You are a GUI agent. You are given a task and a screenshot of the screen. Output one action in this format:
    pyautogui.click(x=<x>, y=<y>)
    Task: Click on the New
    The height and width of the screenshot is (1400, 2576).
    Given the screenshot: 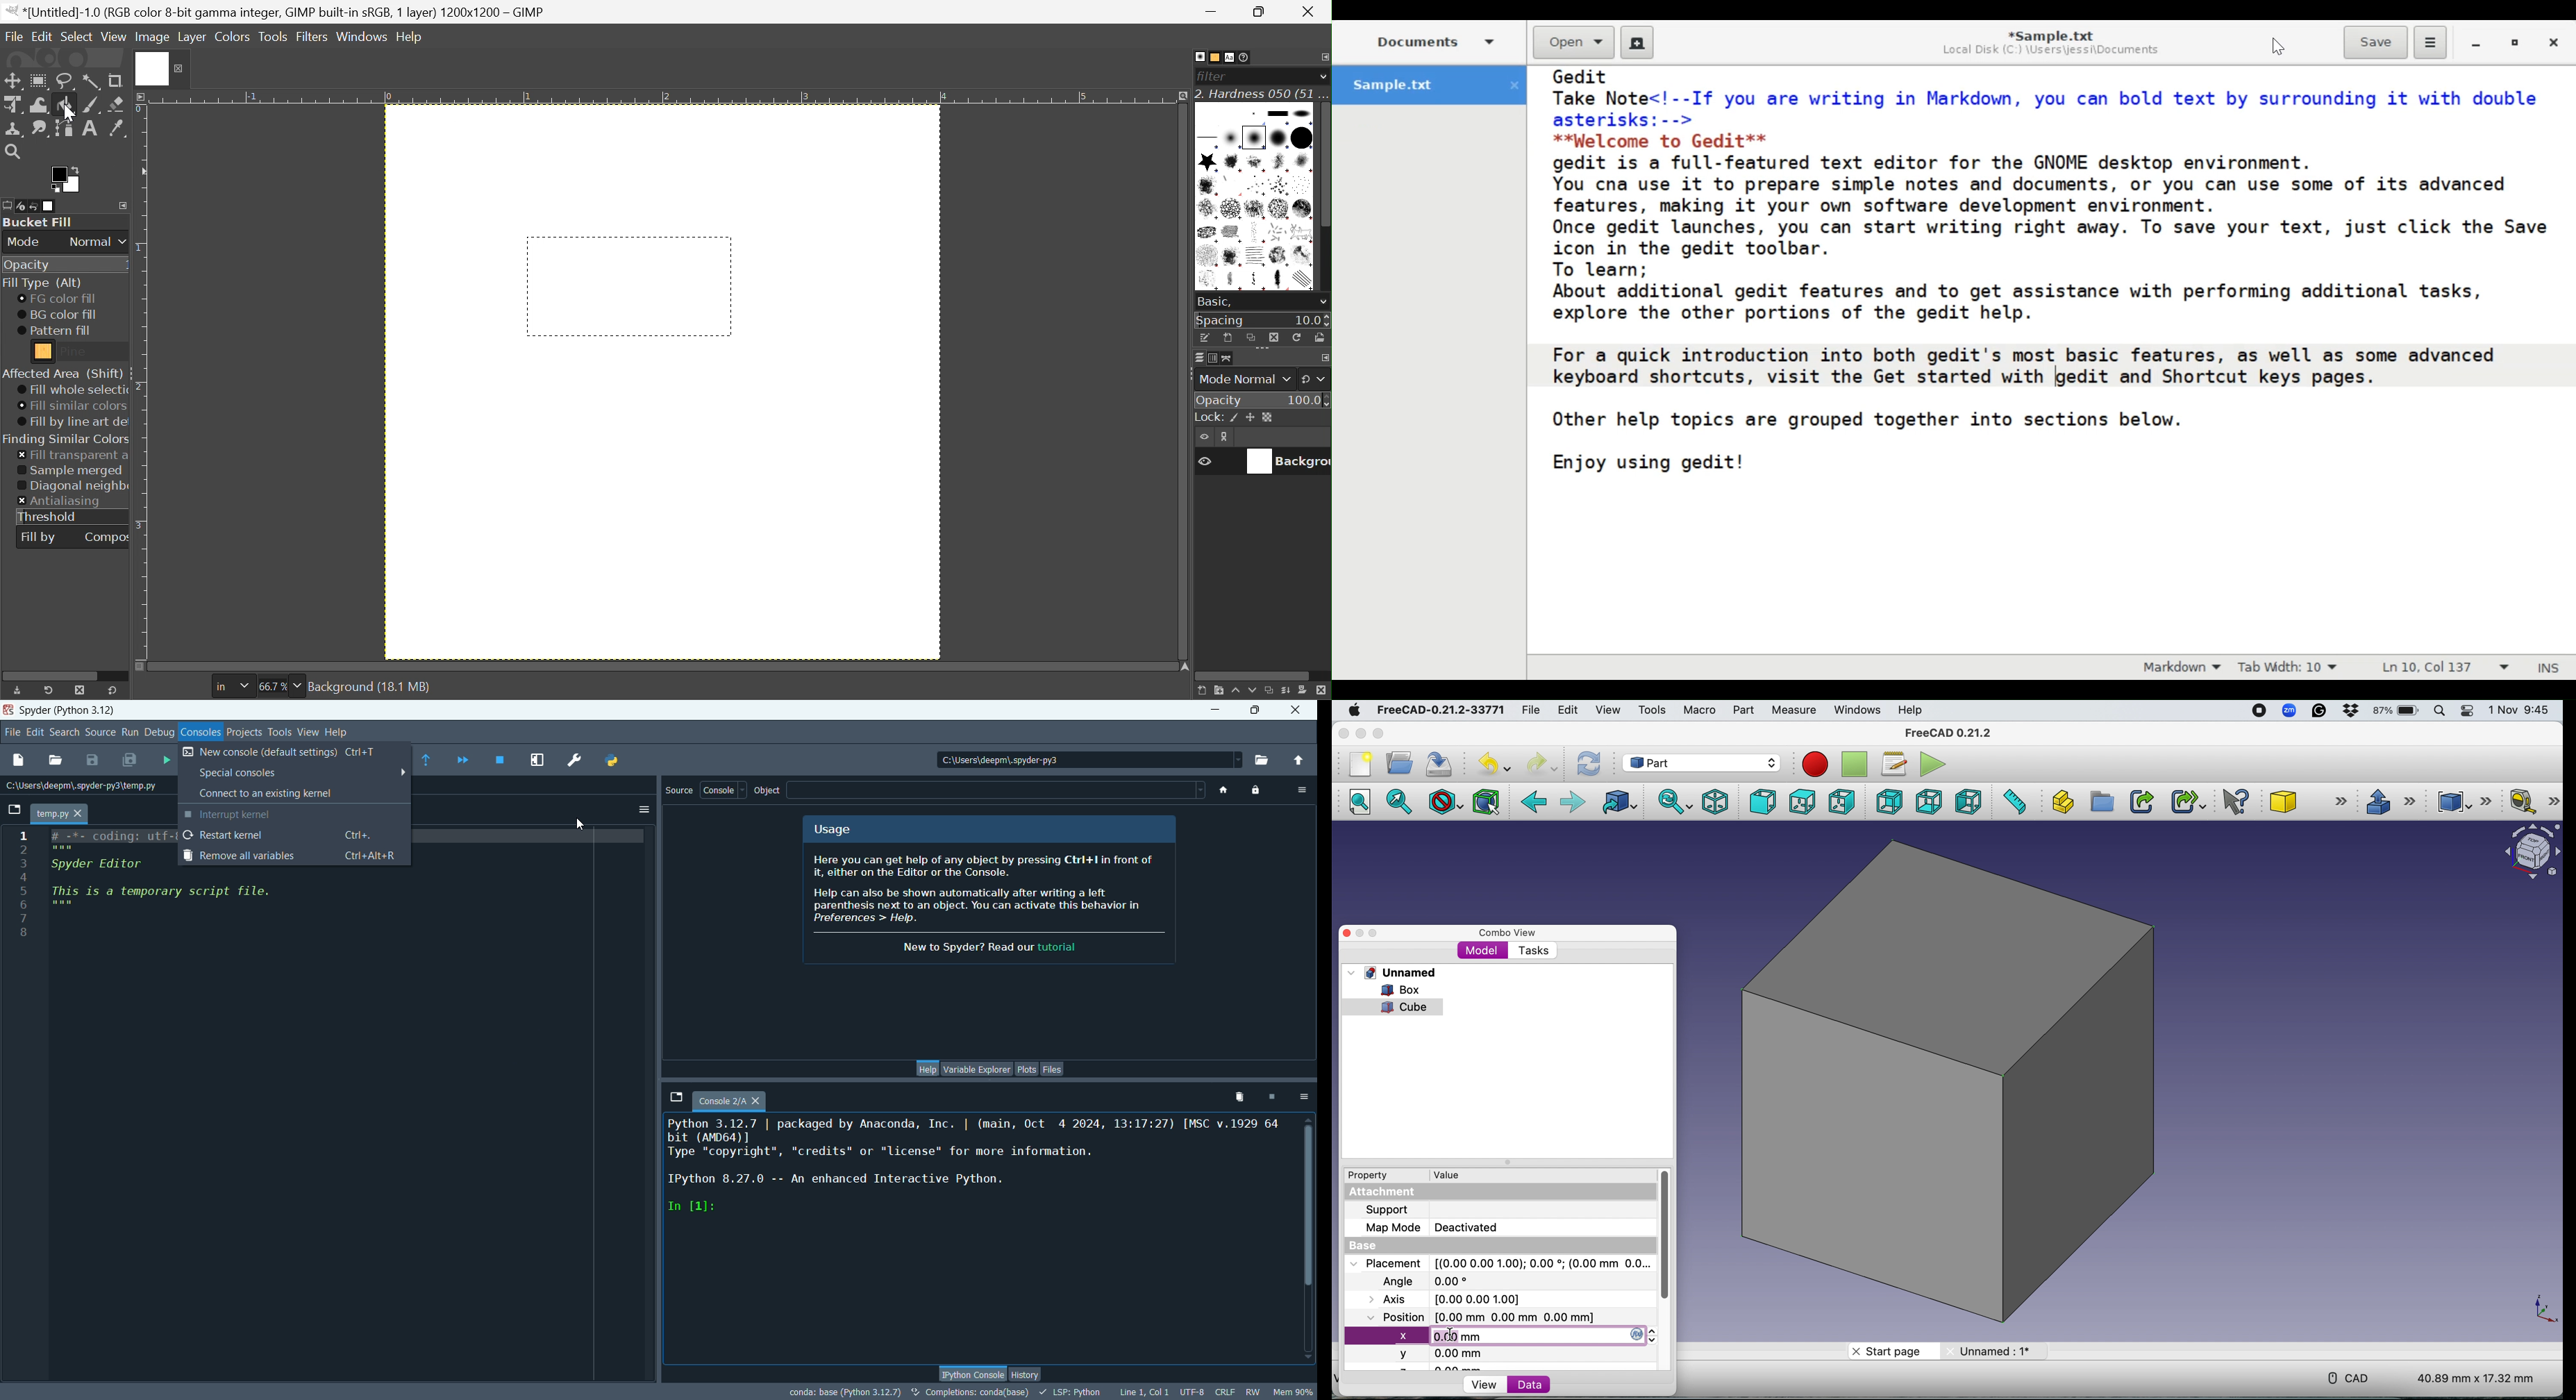 What is the action you would take?
    pyautogui.click(x=1359, y=765)
    